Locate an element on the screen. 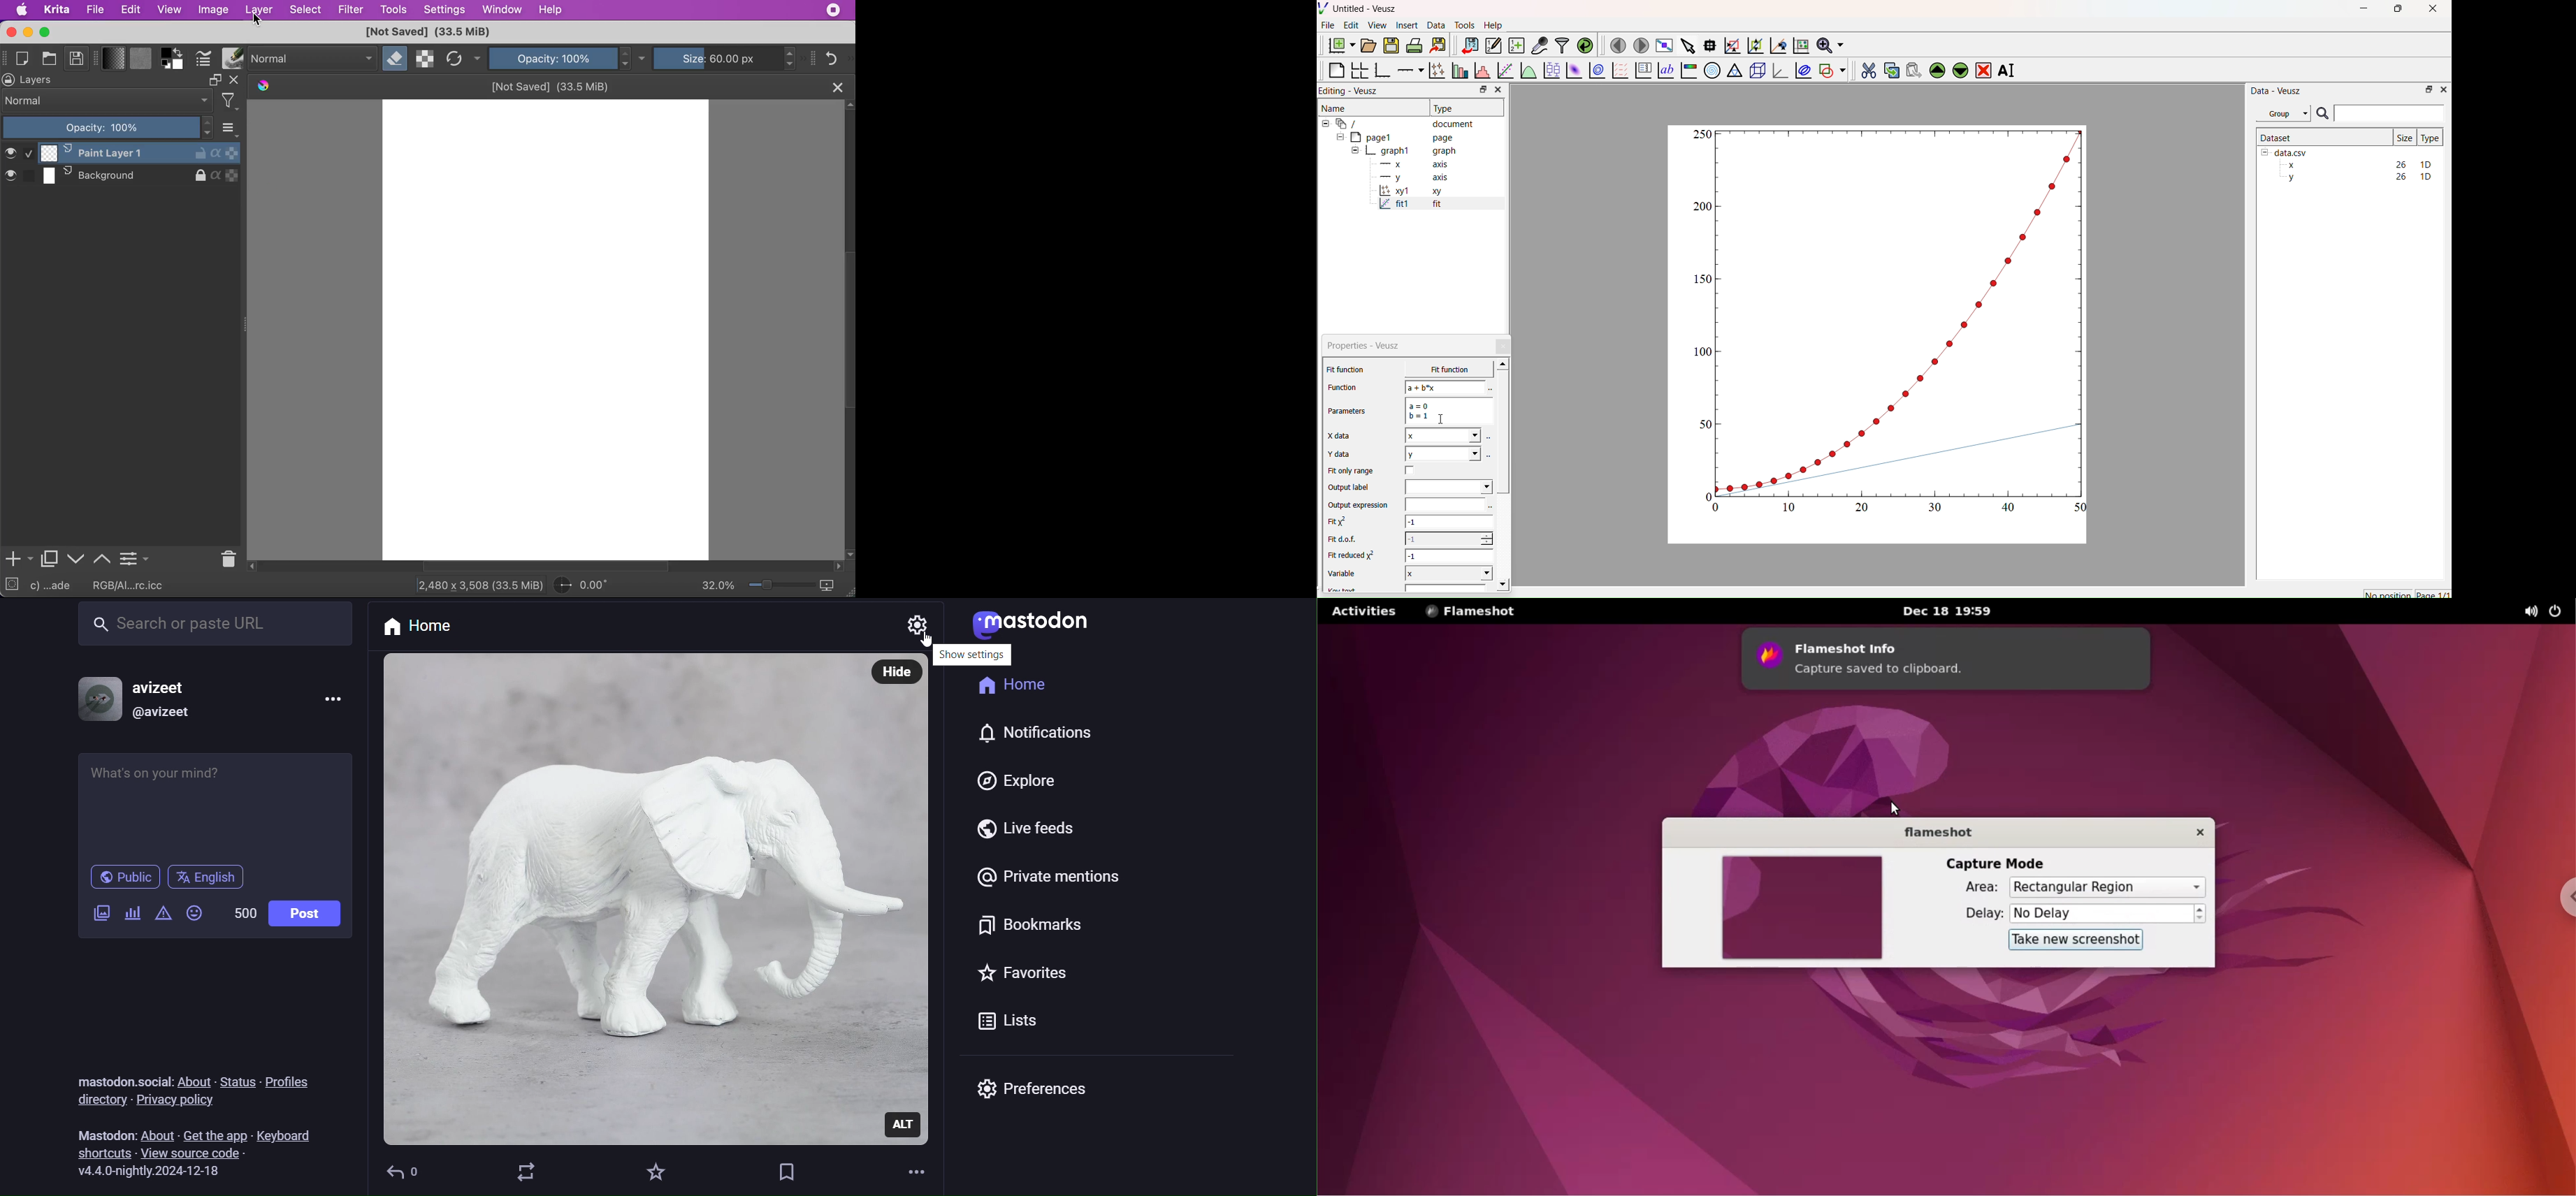 The image size is (2576, 1204). Polar Graph is located at coordinates (1712, 70).